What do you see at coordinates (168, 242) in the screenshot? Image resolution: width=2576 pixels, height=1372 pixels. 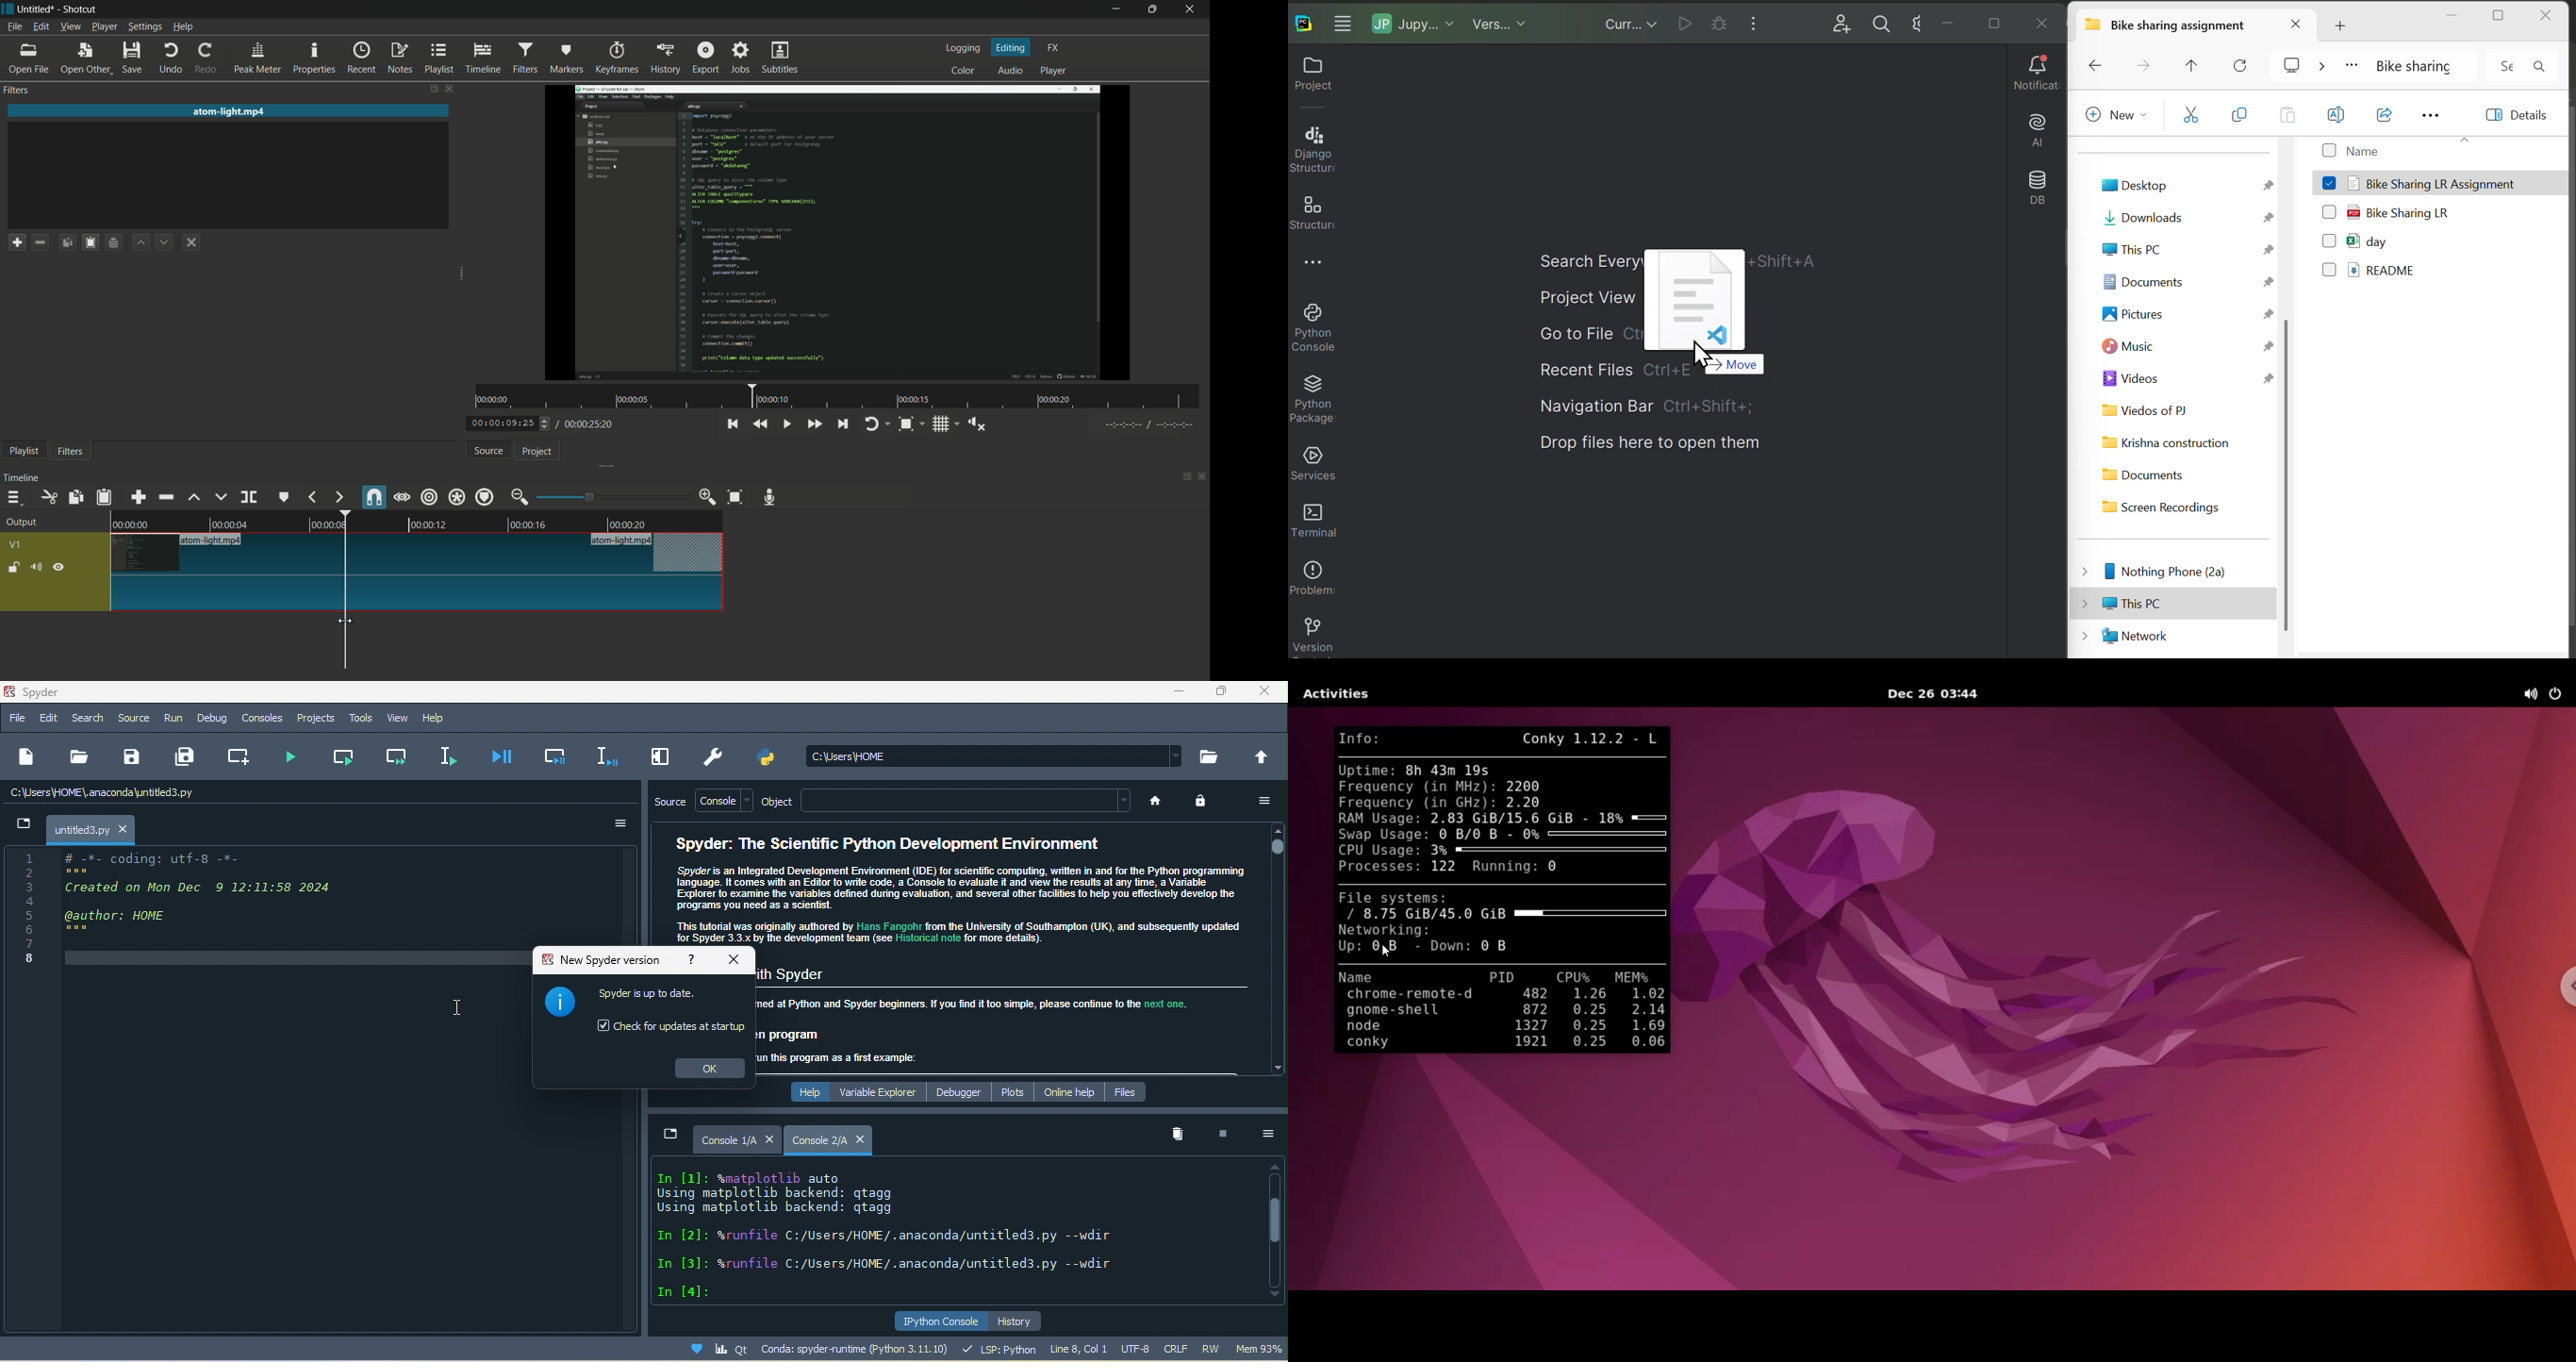 I see `move filter down` at bounding box center [168, 242].